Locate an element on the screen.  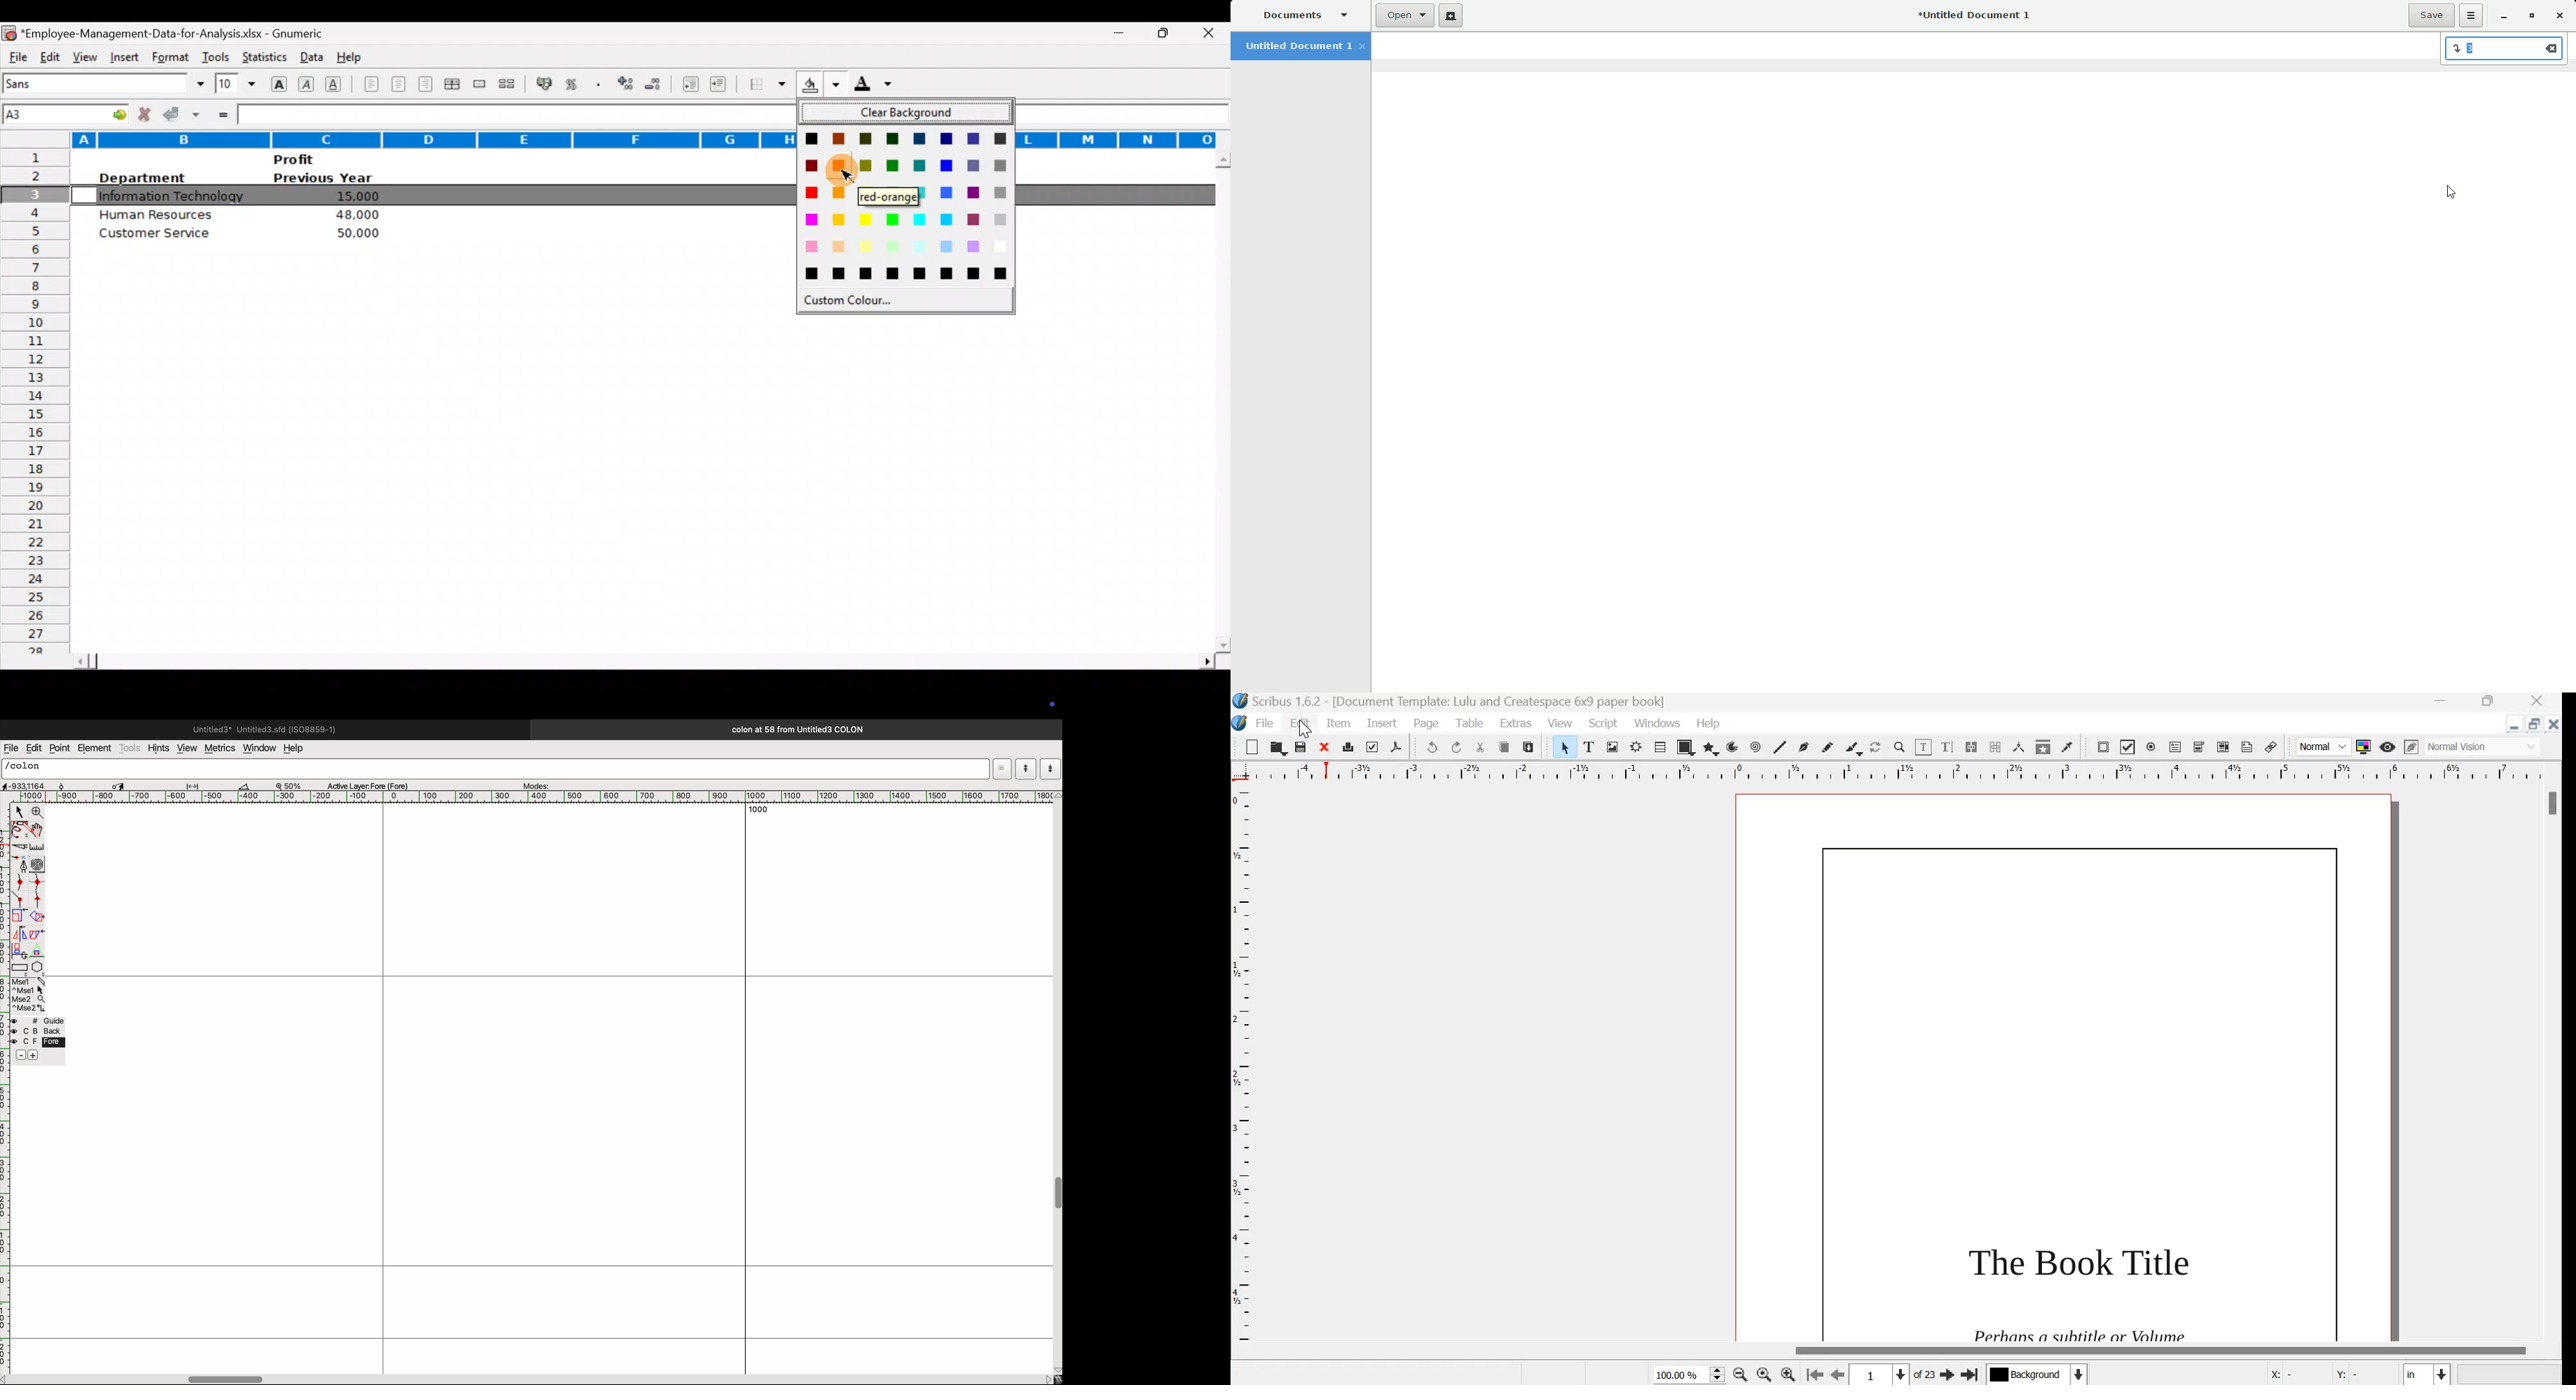
Scribus 1.6.2 - [Document Template: Lulu and Createspace 6*9 paper book] is located at coordinates (1451, 702).